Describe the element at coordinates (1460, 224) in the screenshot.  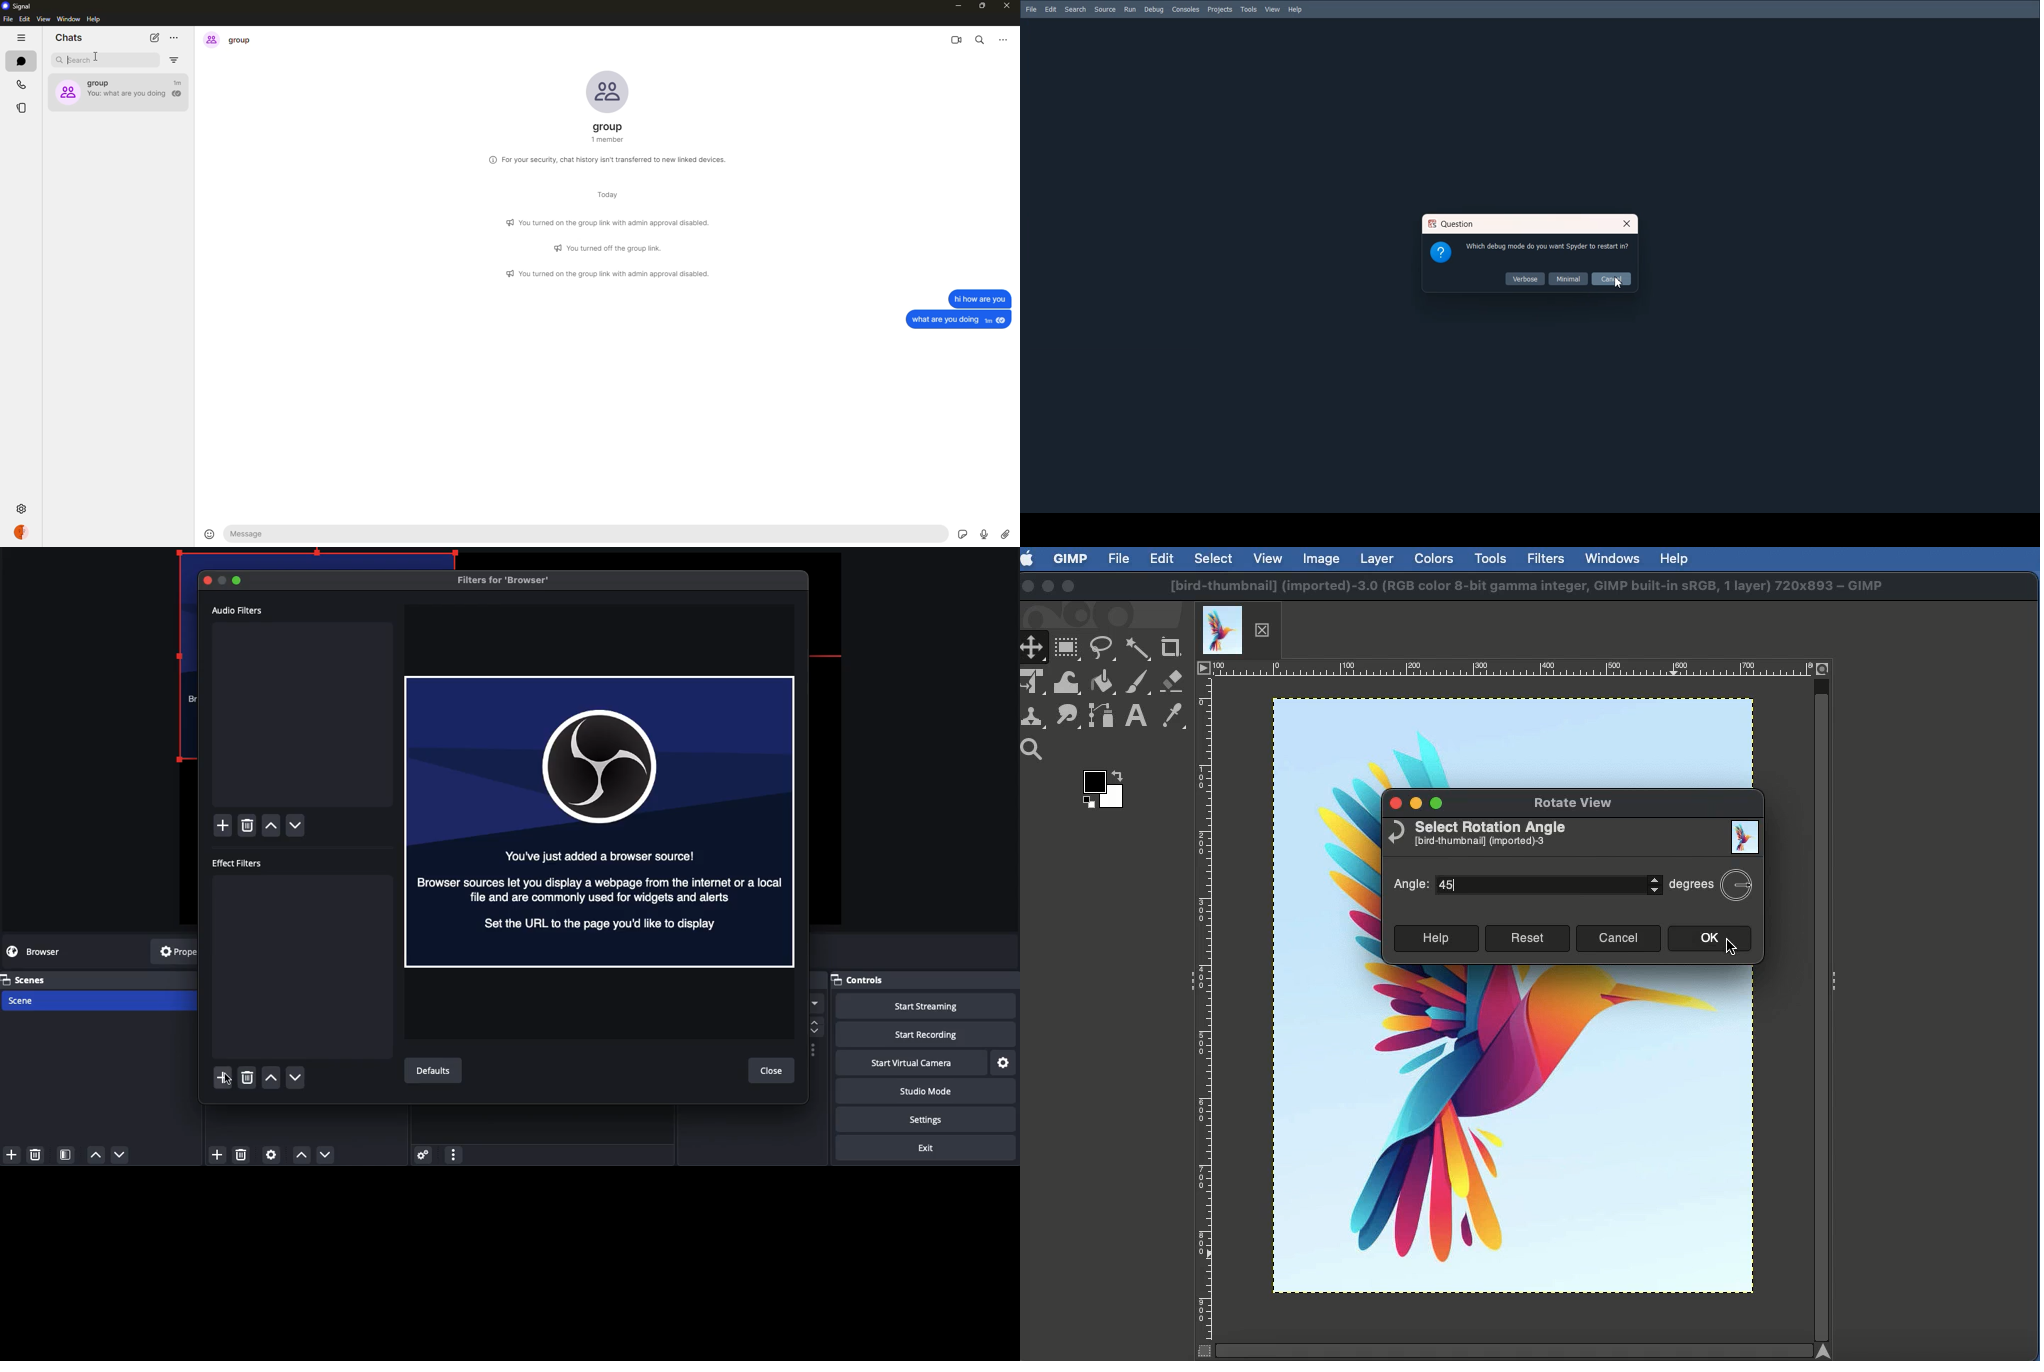
I see `Question` at that location.